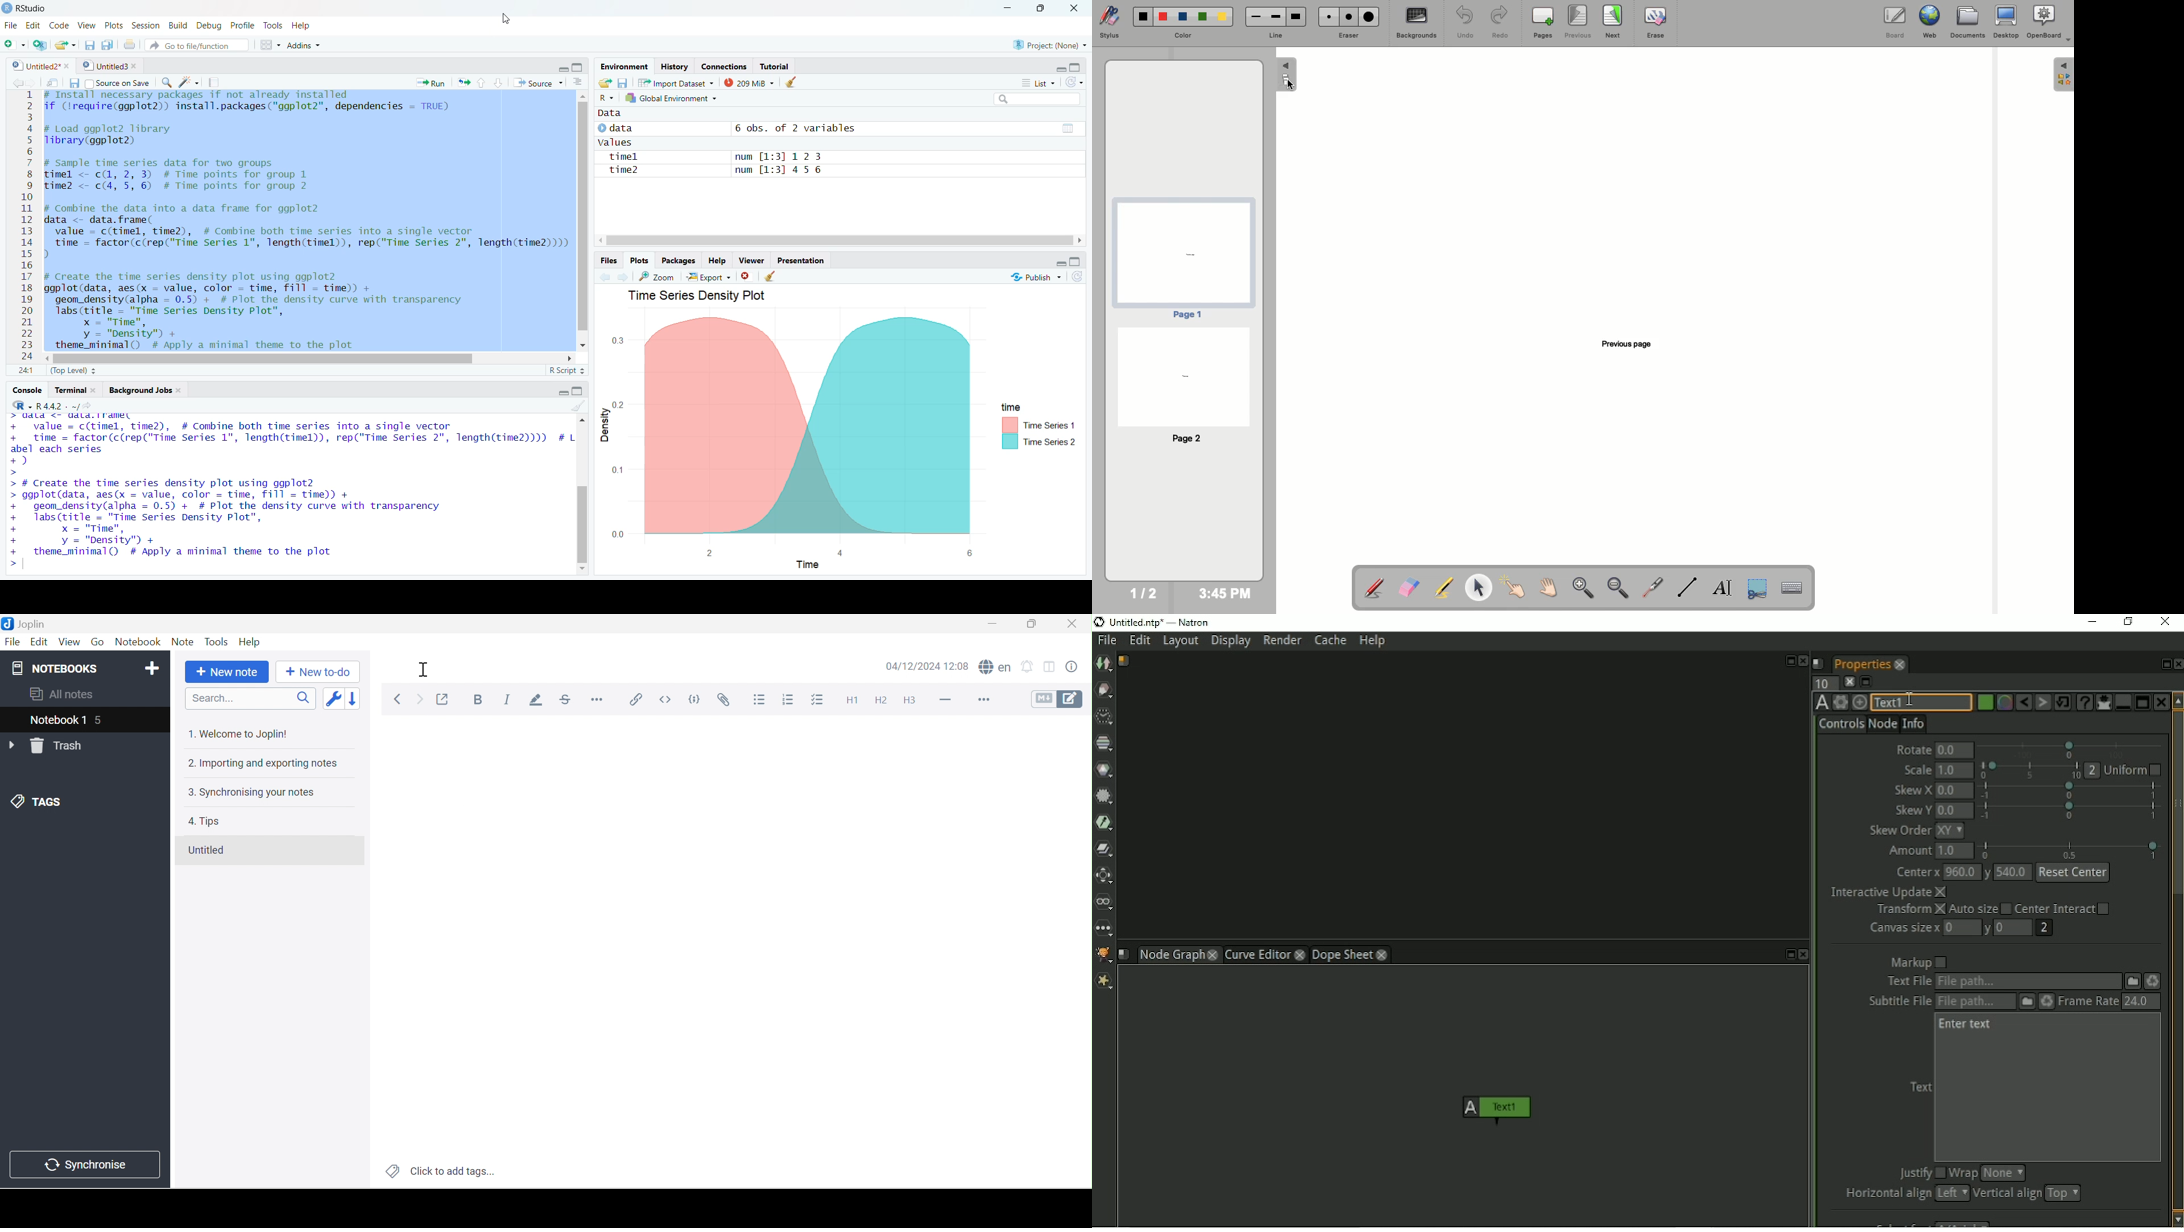 The width and height of the screenshot is (2184, 1232). Describe the element at coordinates (2071, 749) in the screenshot. I see `selection bar` at that location.